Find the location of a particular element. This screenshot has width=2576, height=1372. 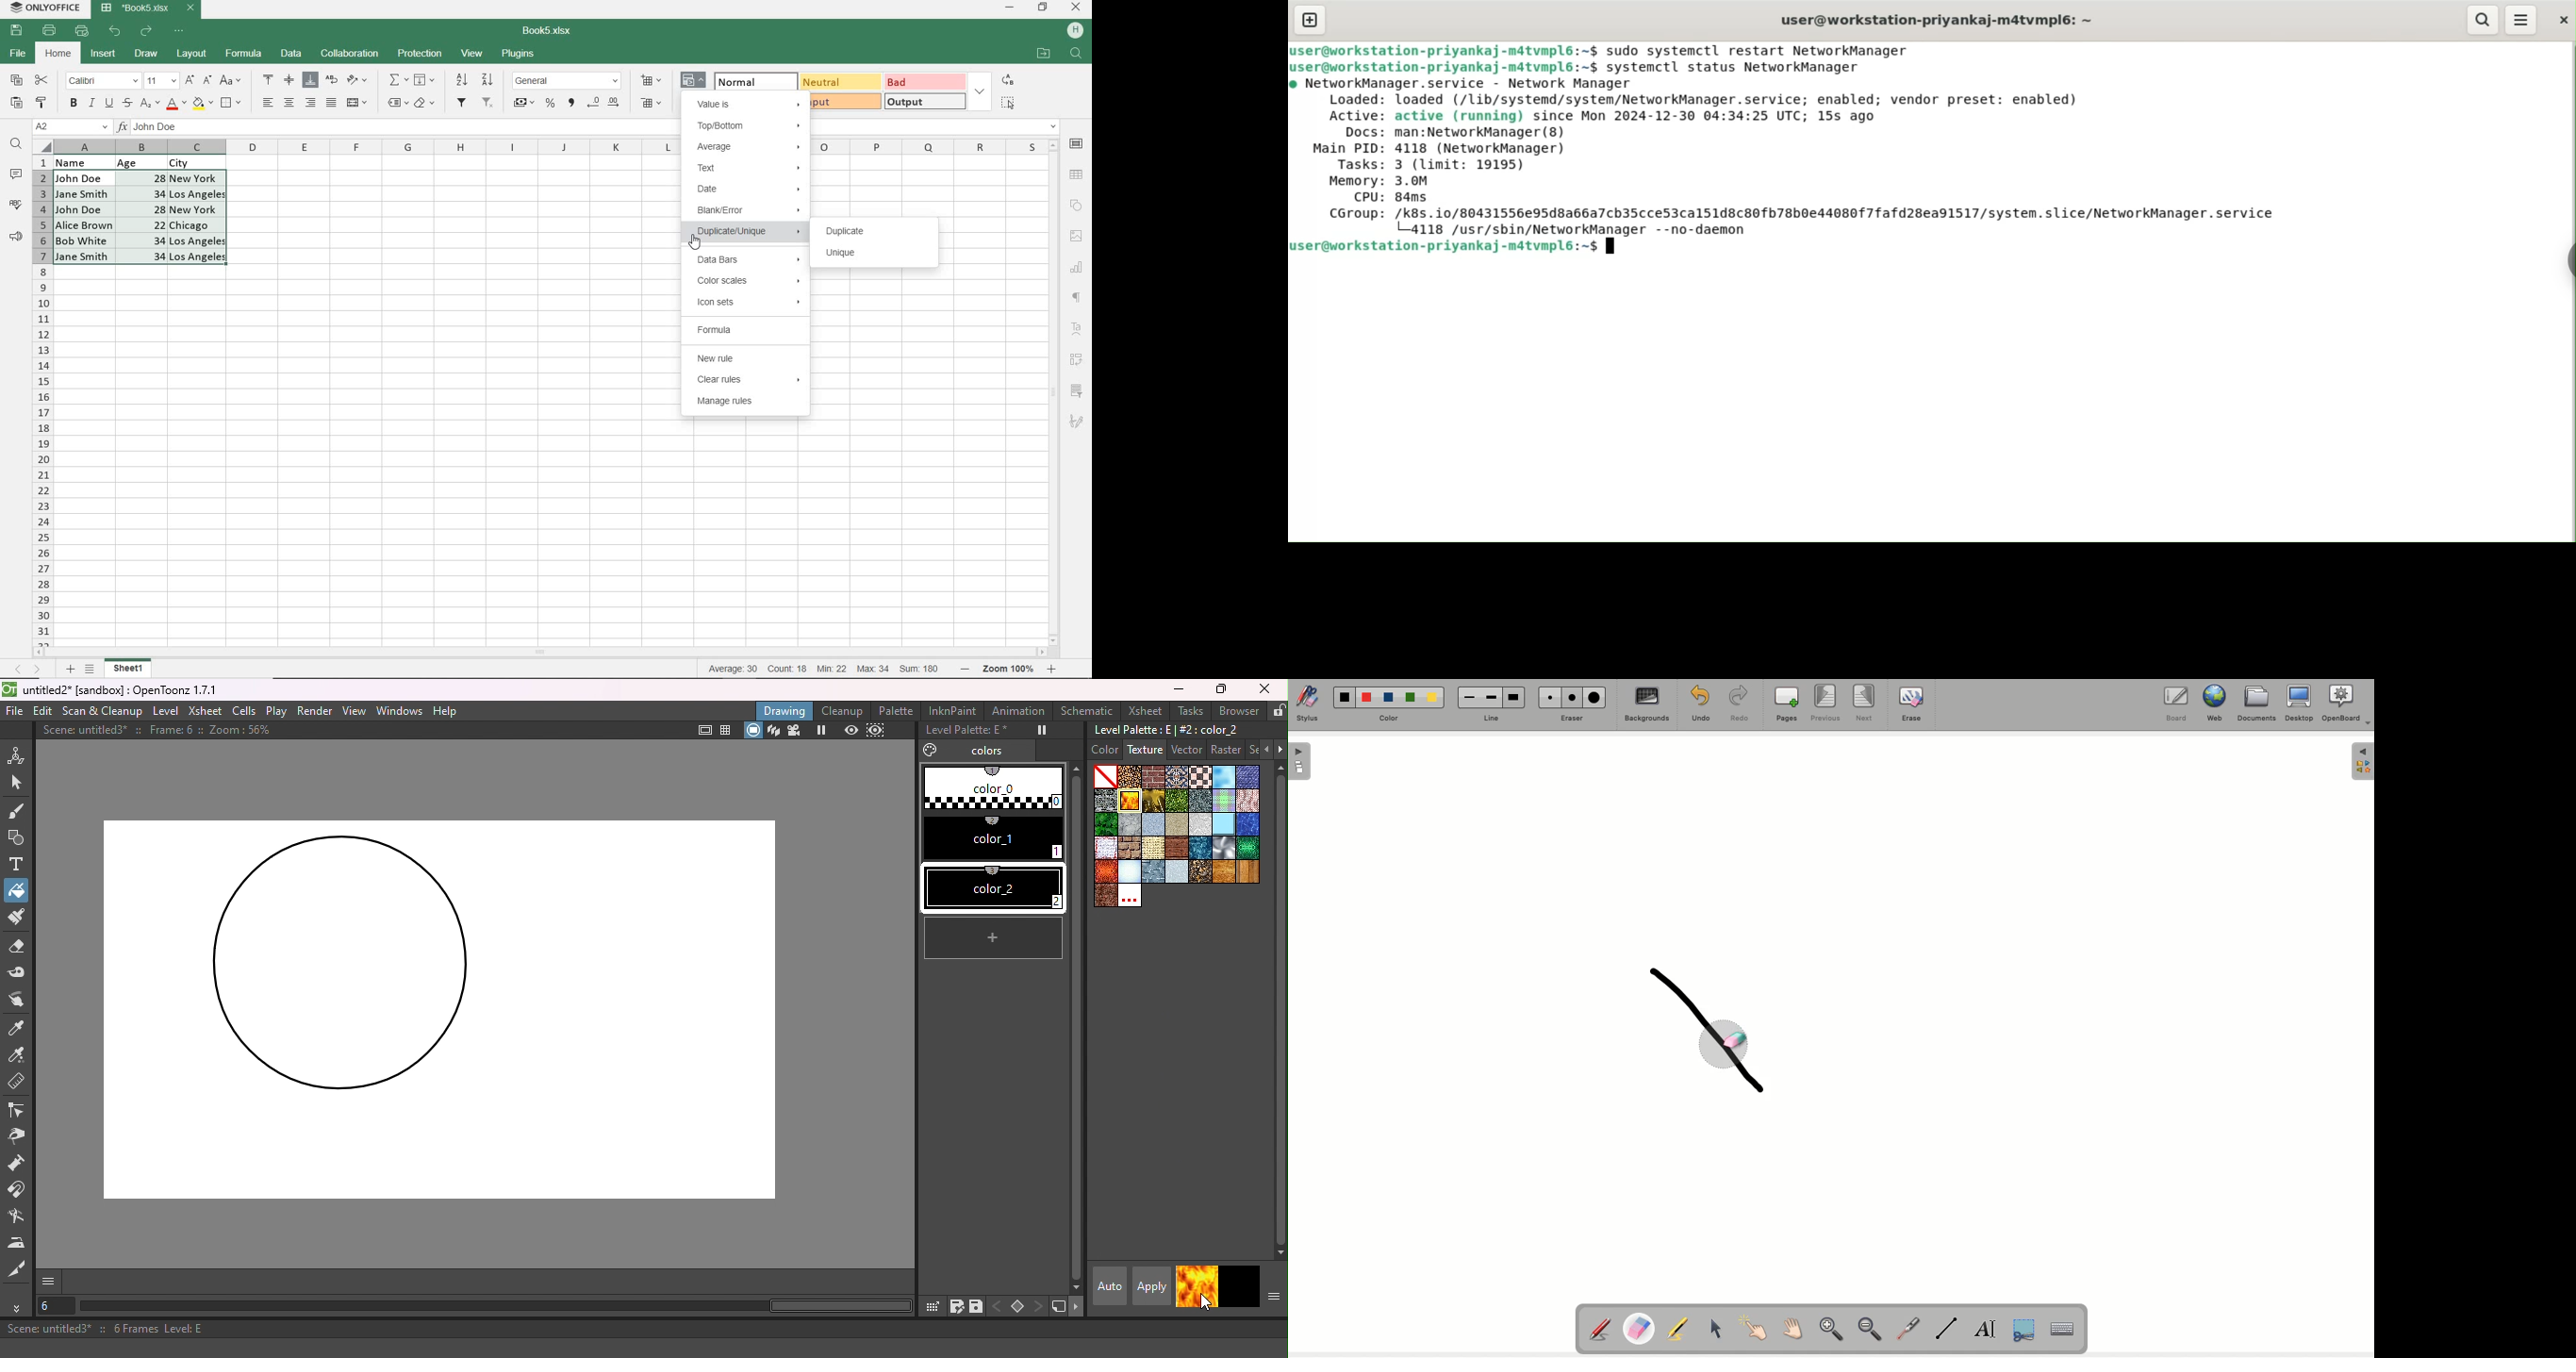

ALIGN TOP is located at coordinates (269, 79).